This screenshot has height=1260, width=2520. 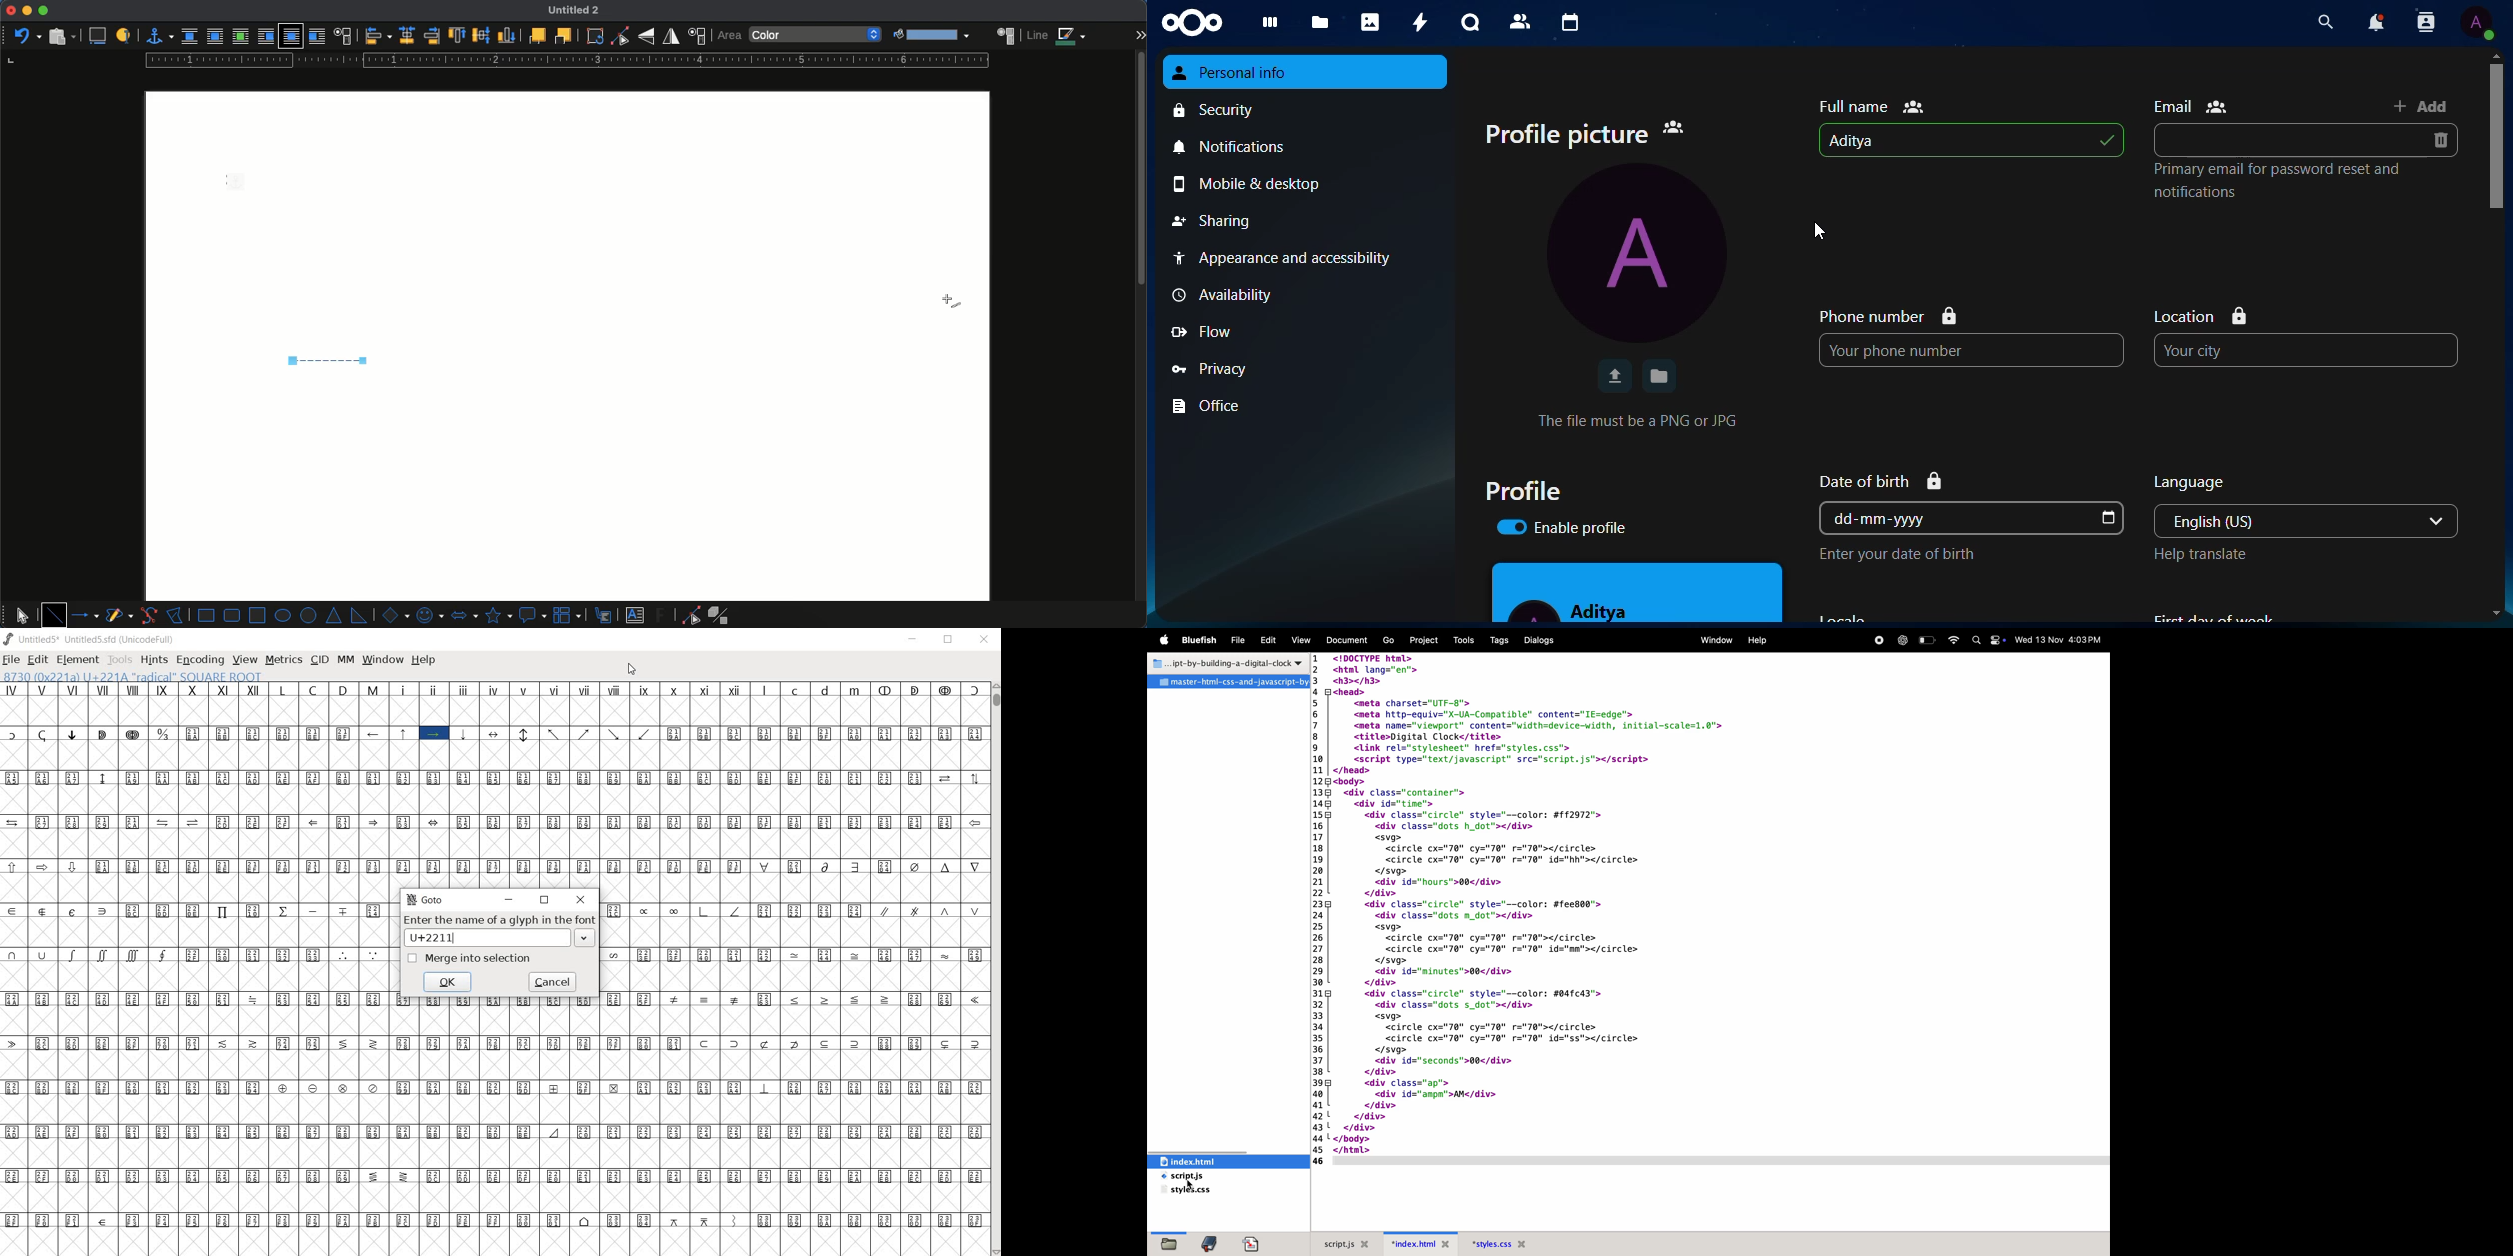 What do you see at coordinates (1538, 640) in the screenshot?
I see `dialogs` at bounding box center [1538, 640].